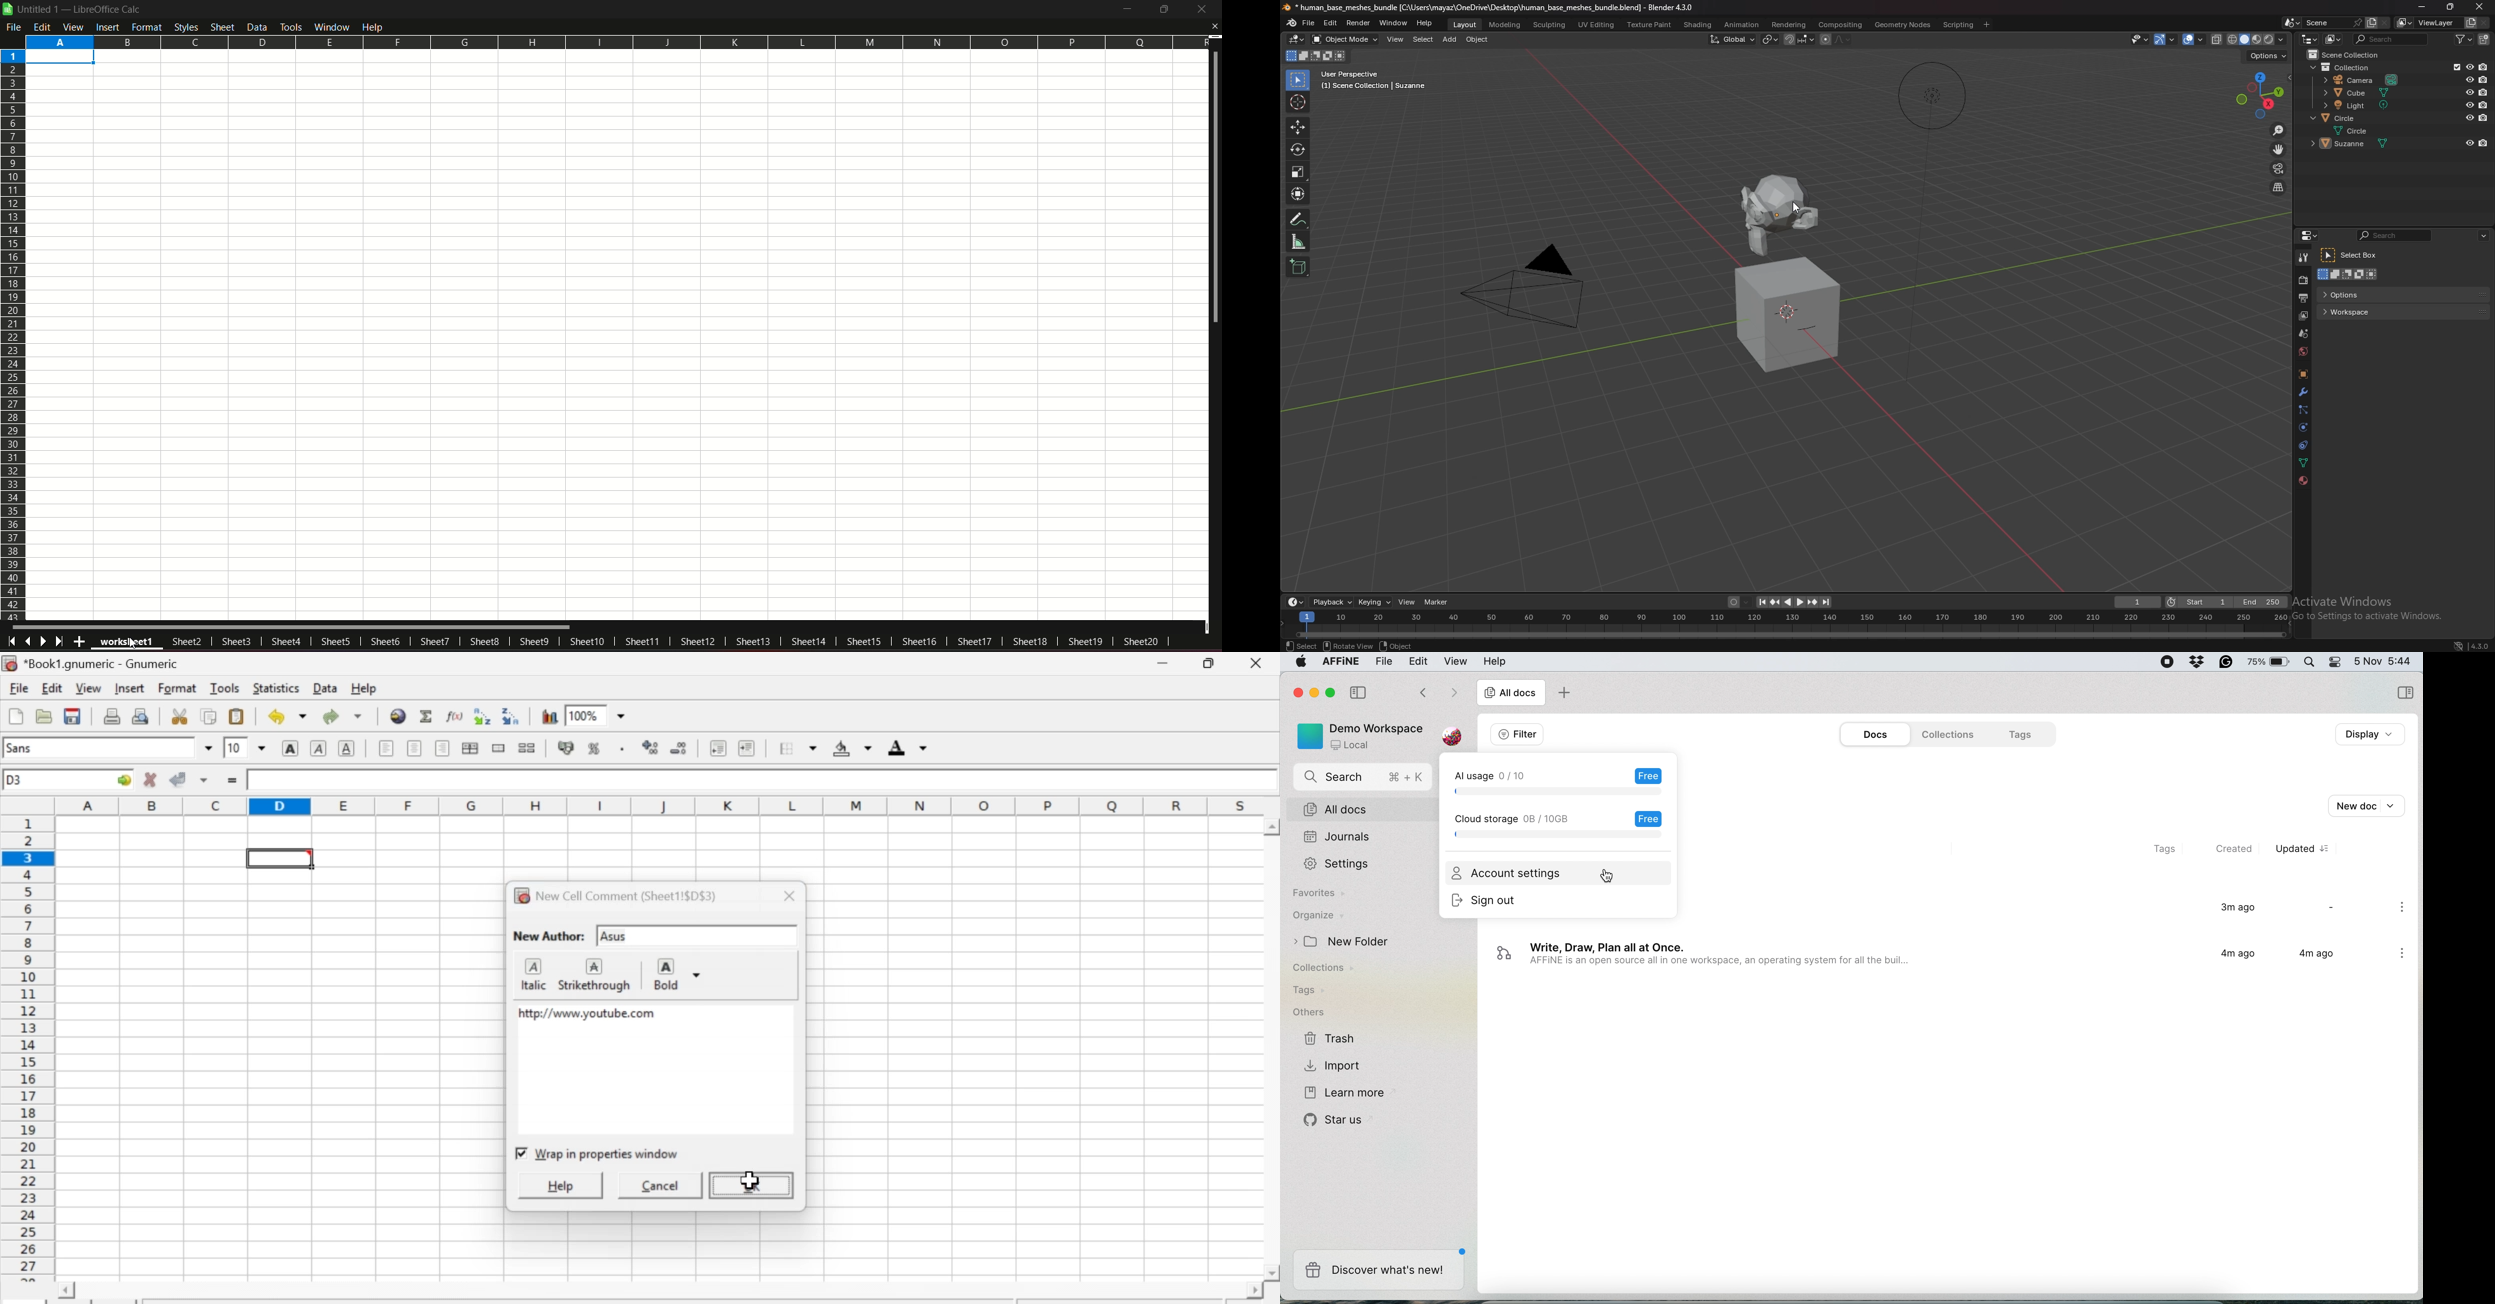  Describe the element at coordinates (1272, 1274) in the screenshot. I see `scroll down` at that location.